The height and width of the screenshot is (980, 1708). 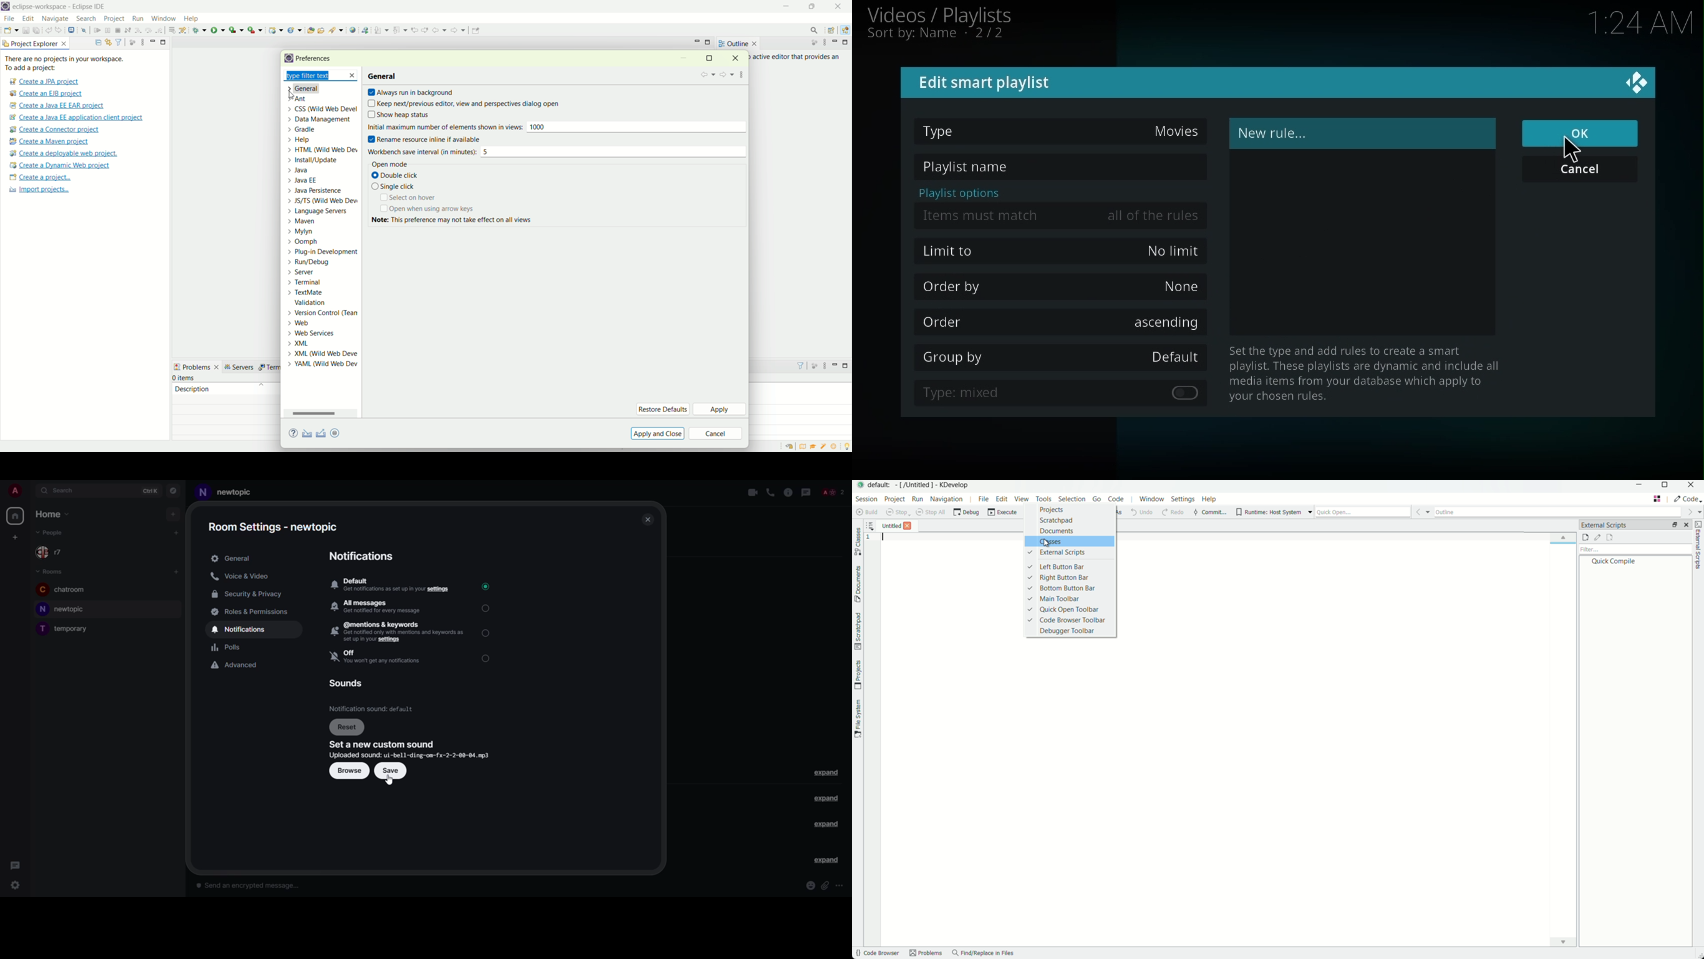 What do you see at coordinates (840, 886) in the screenshot?
I see `more` at bounding box center [840, 886].